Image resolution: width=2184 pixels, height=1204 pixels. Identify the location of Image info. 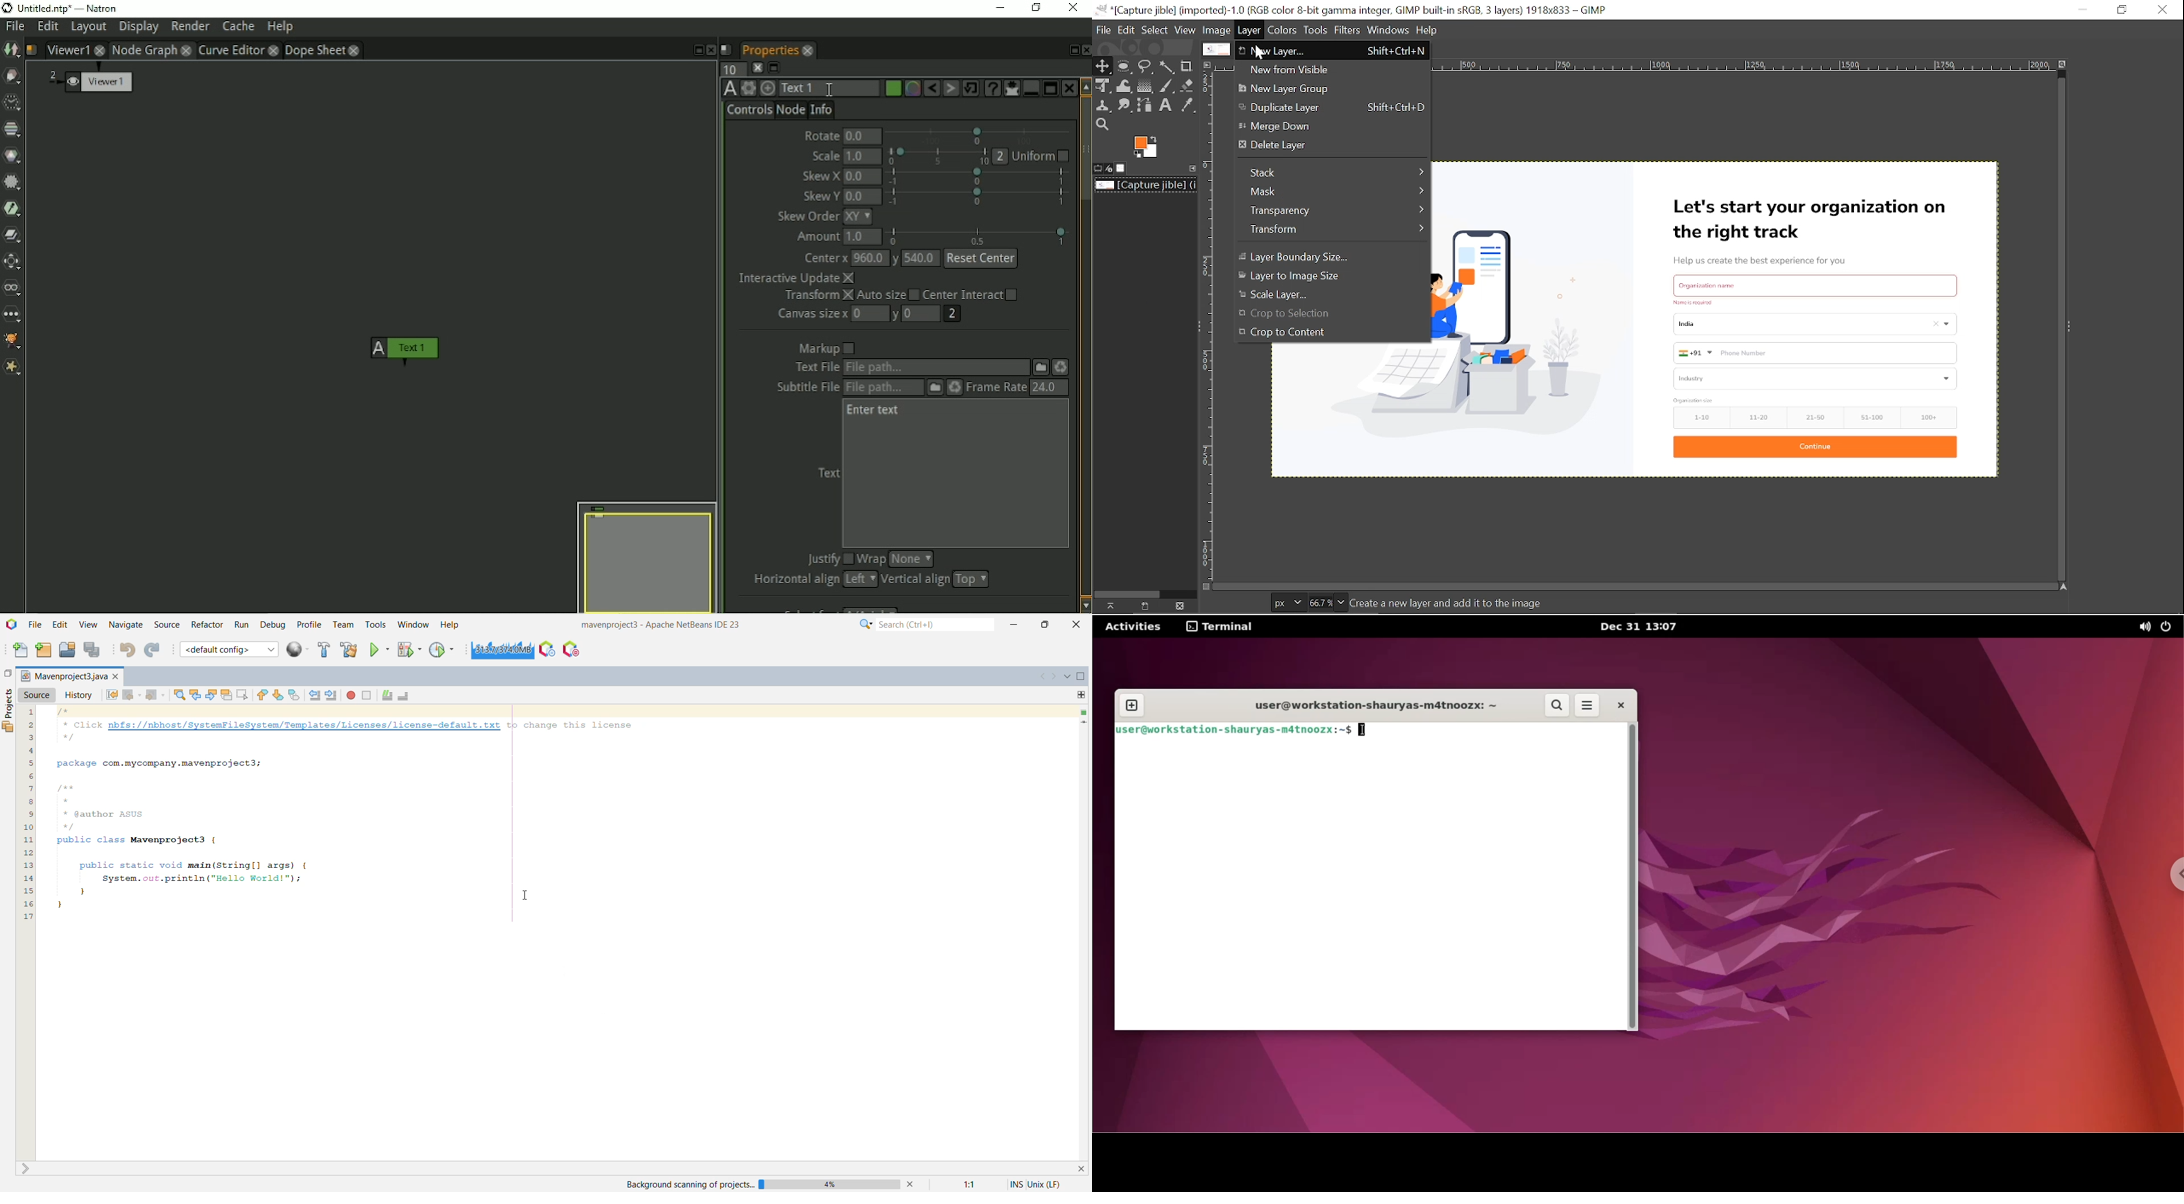
(1442, 602).